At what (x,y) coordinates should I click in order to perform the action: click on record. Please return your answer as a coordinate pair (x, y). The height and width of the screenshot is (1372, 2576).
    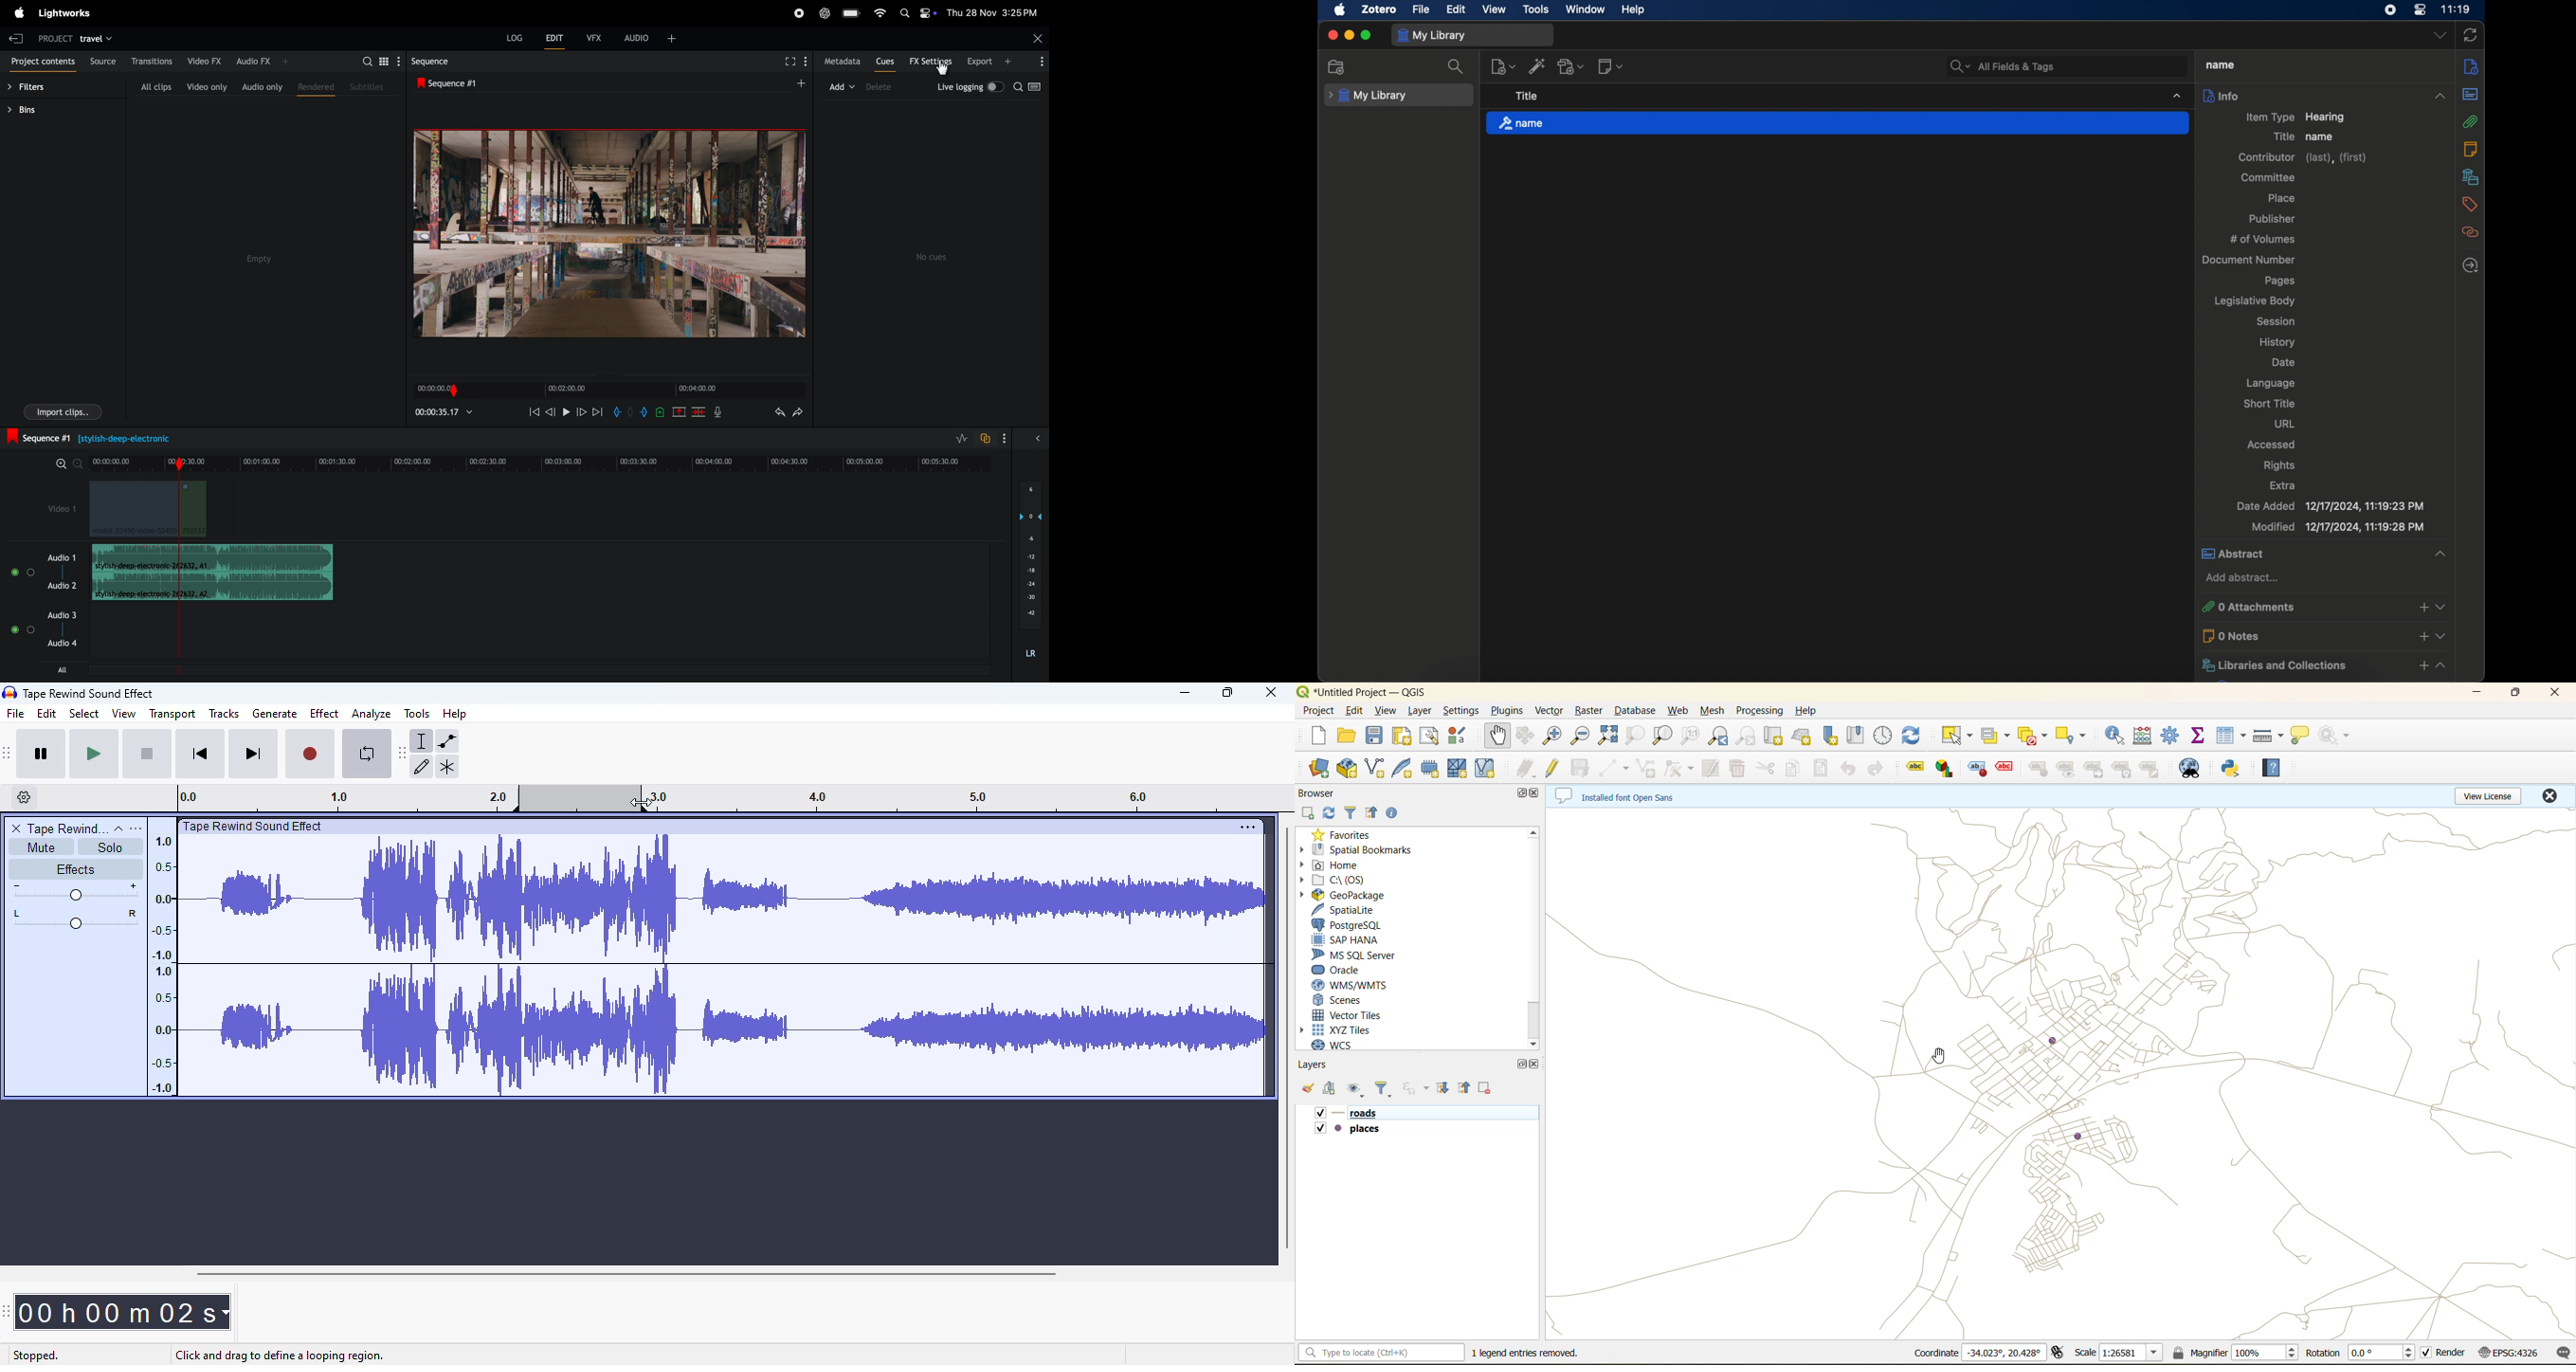
    Looking at the image, I should click on (311, 752).